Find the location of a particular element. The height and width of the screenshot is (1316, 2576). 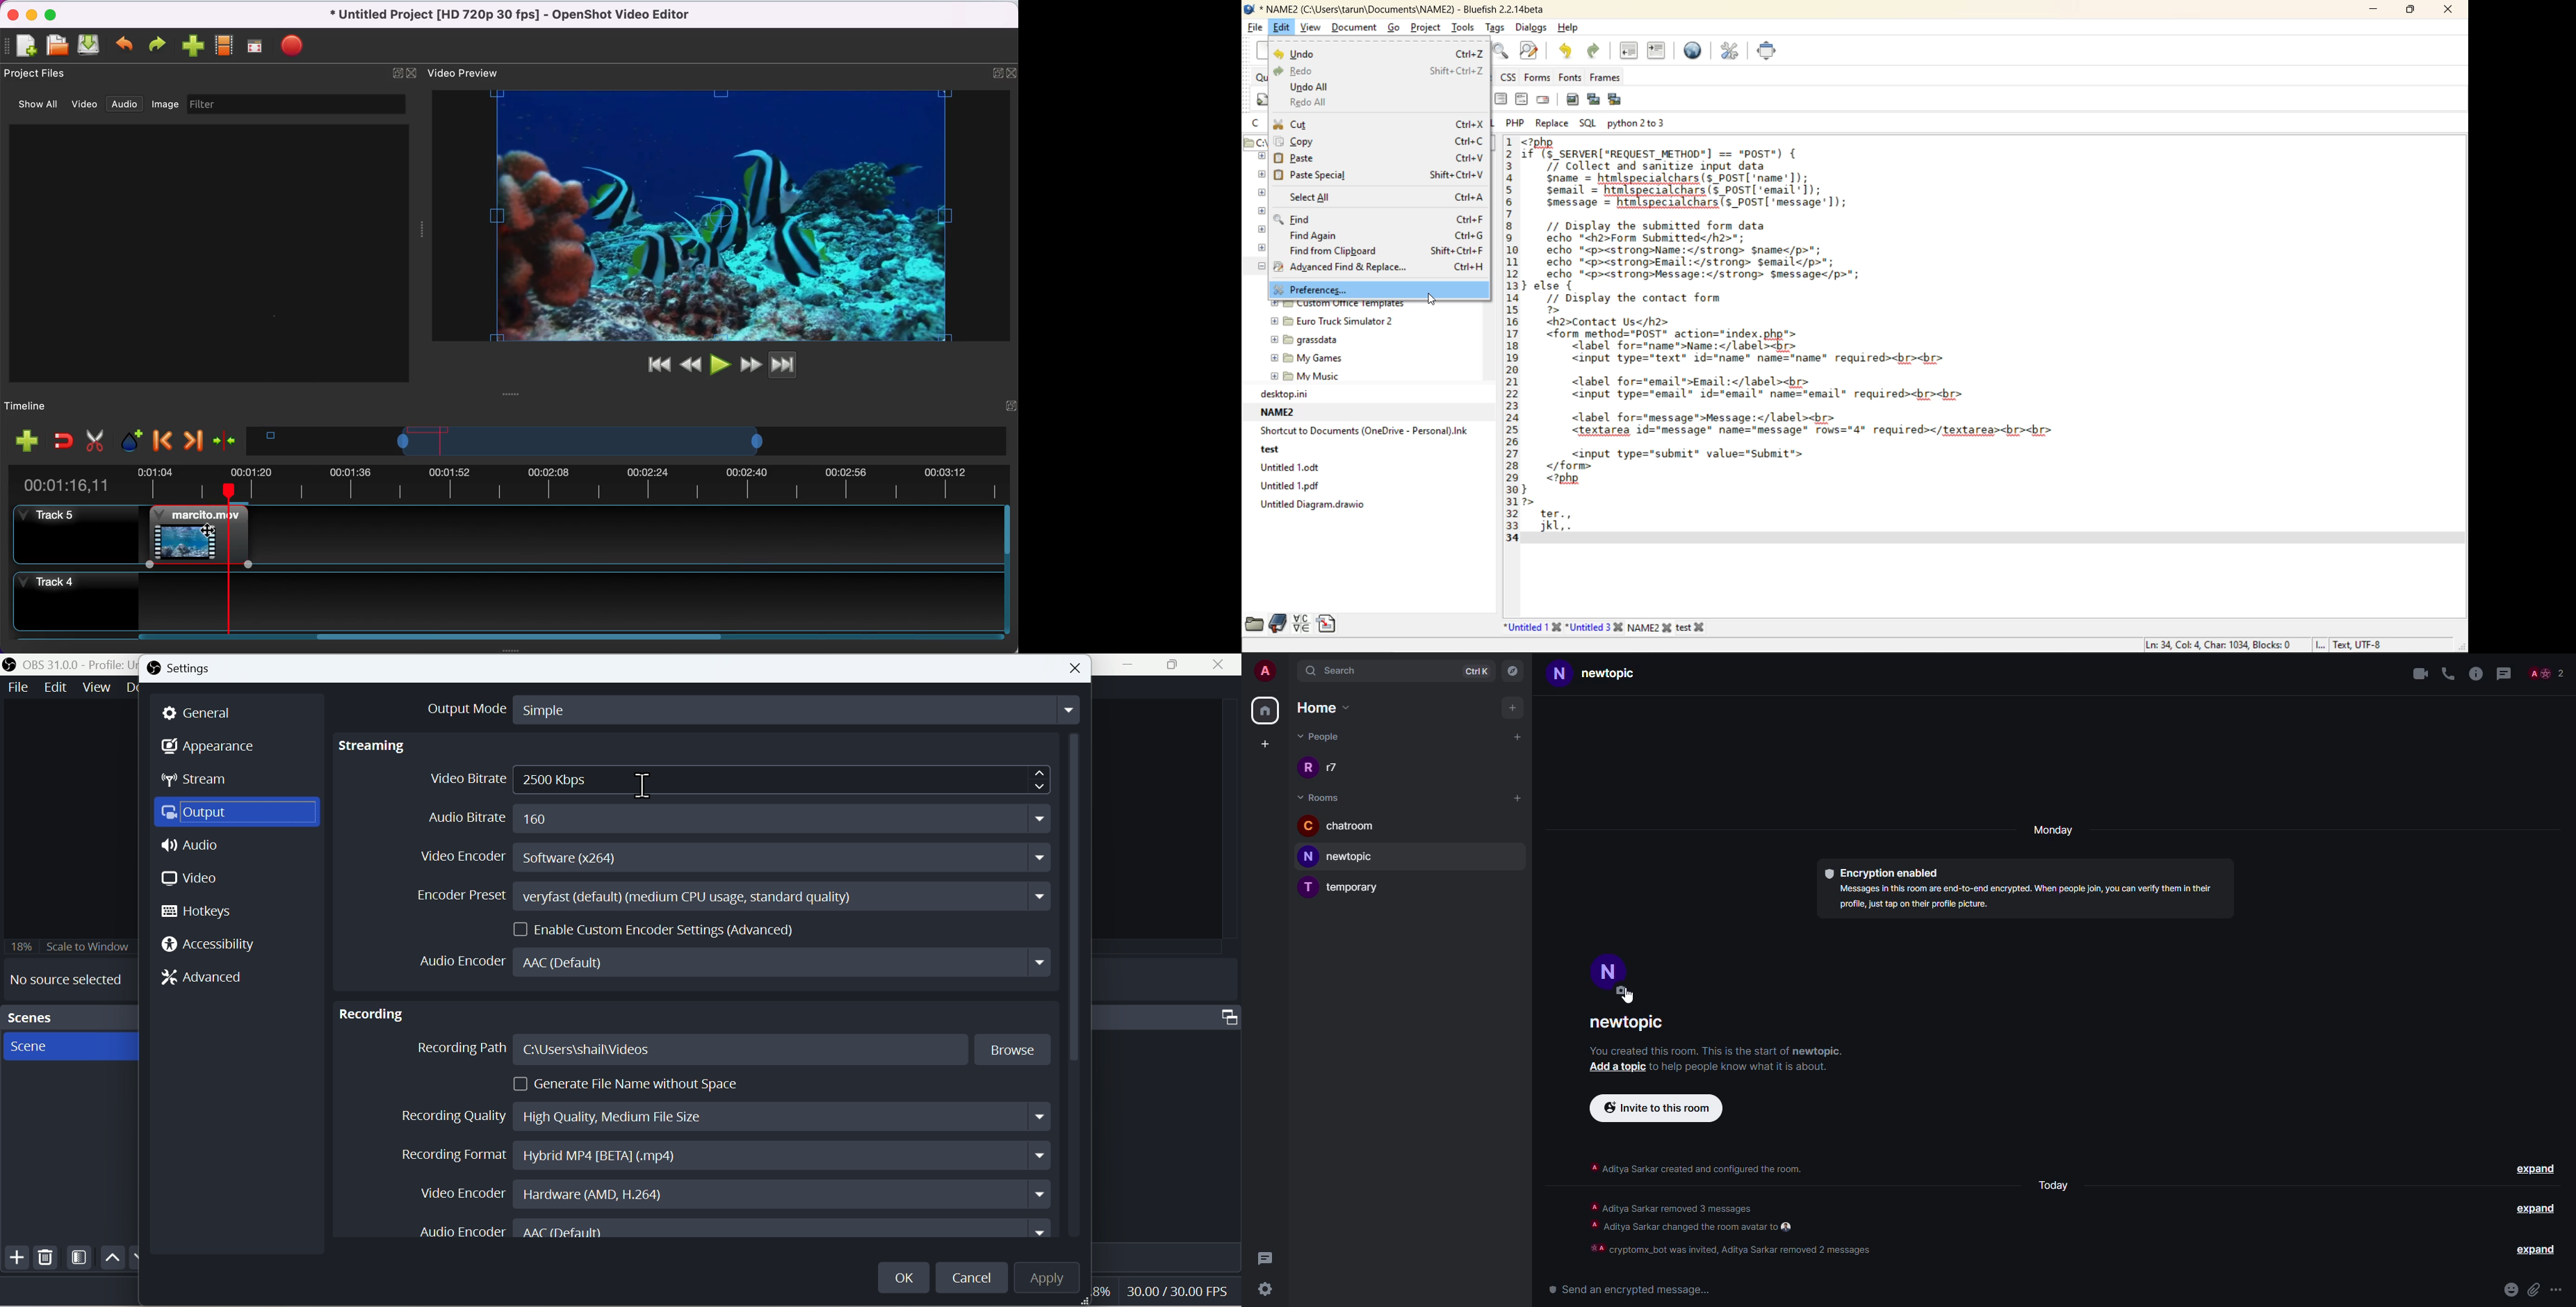

bookmarks is located at coordinates (1279, 623).